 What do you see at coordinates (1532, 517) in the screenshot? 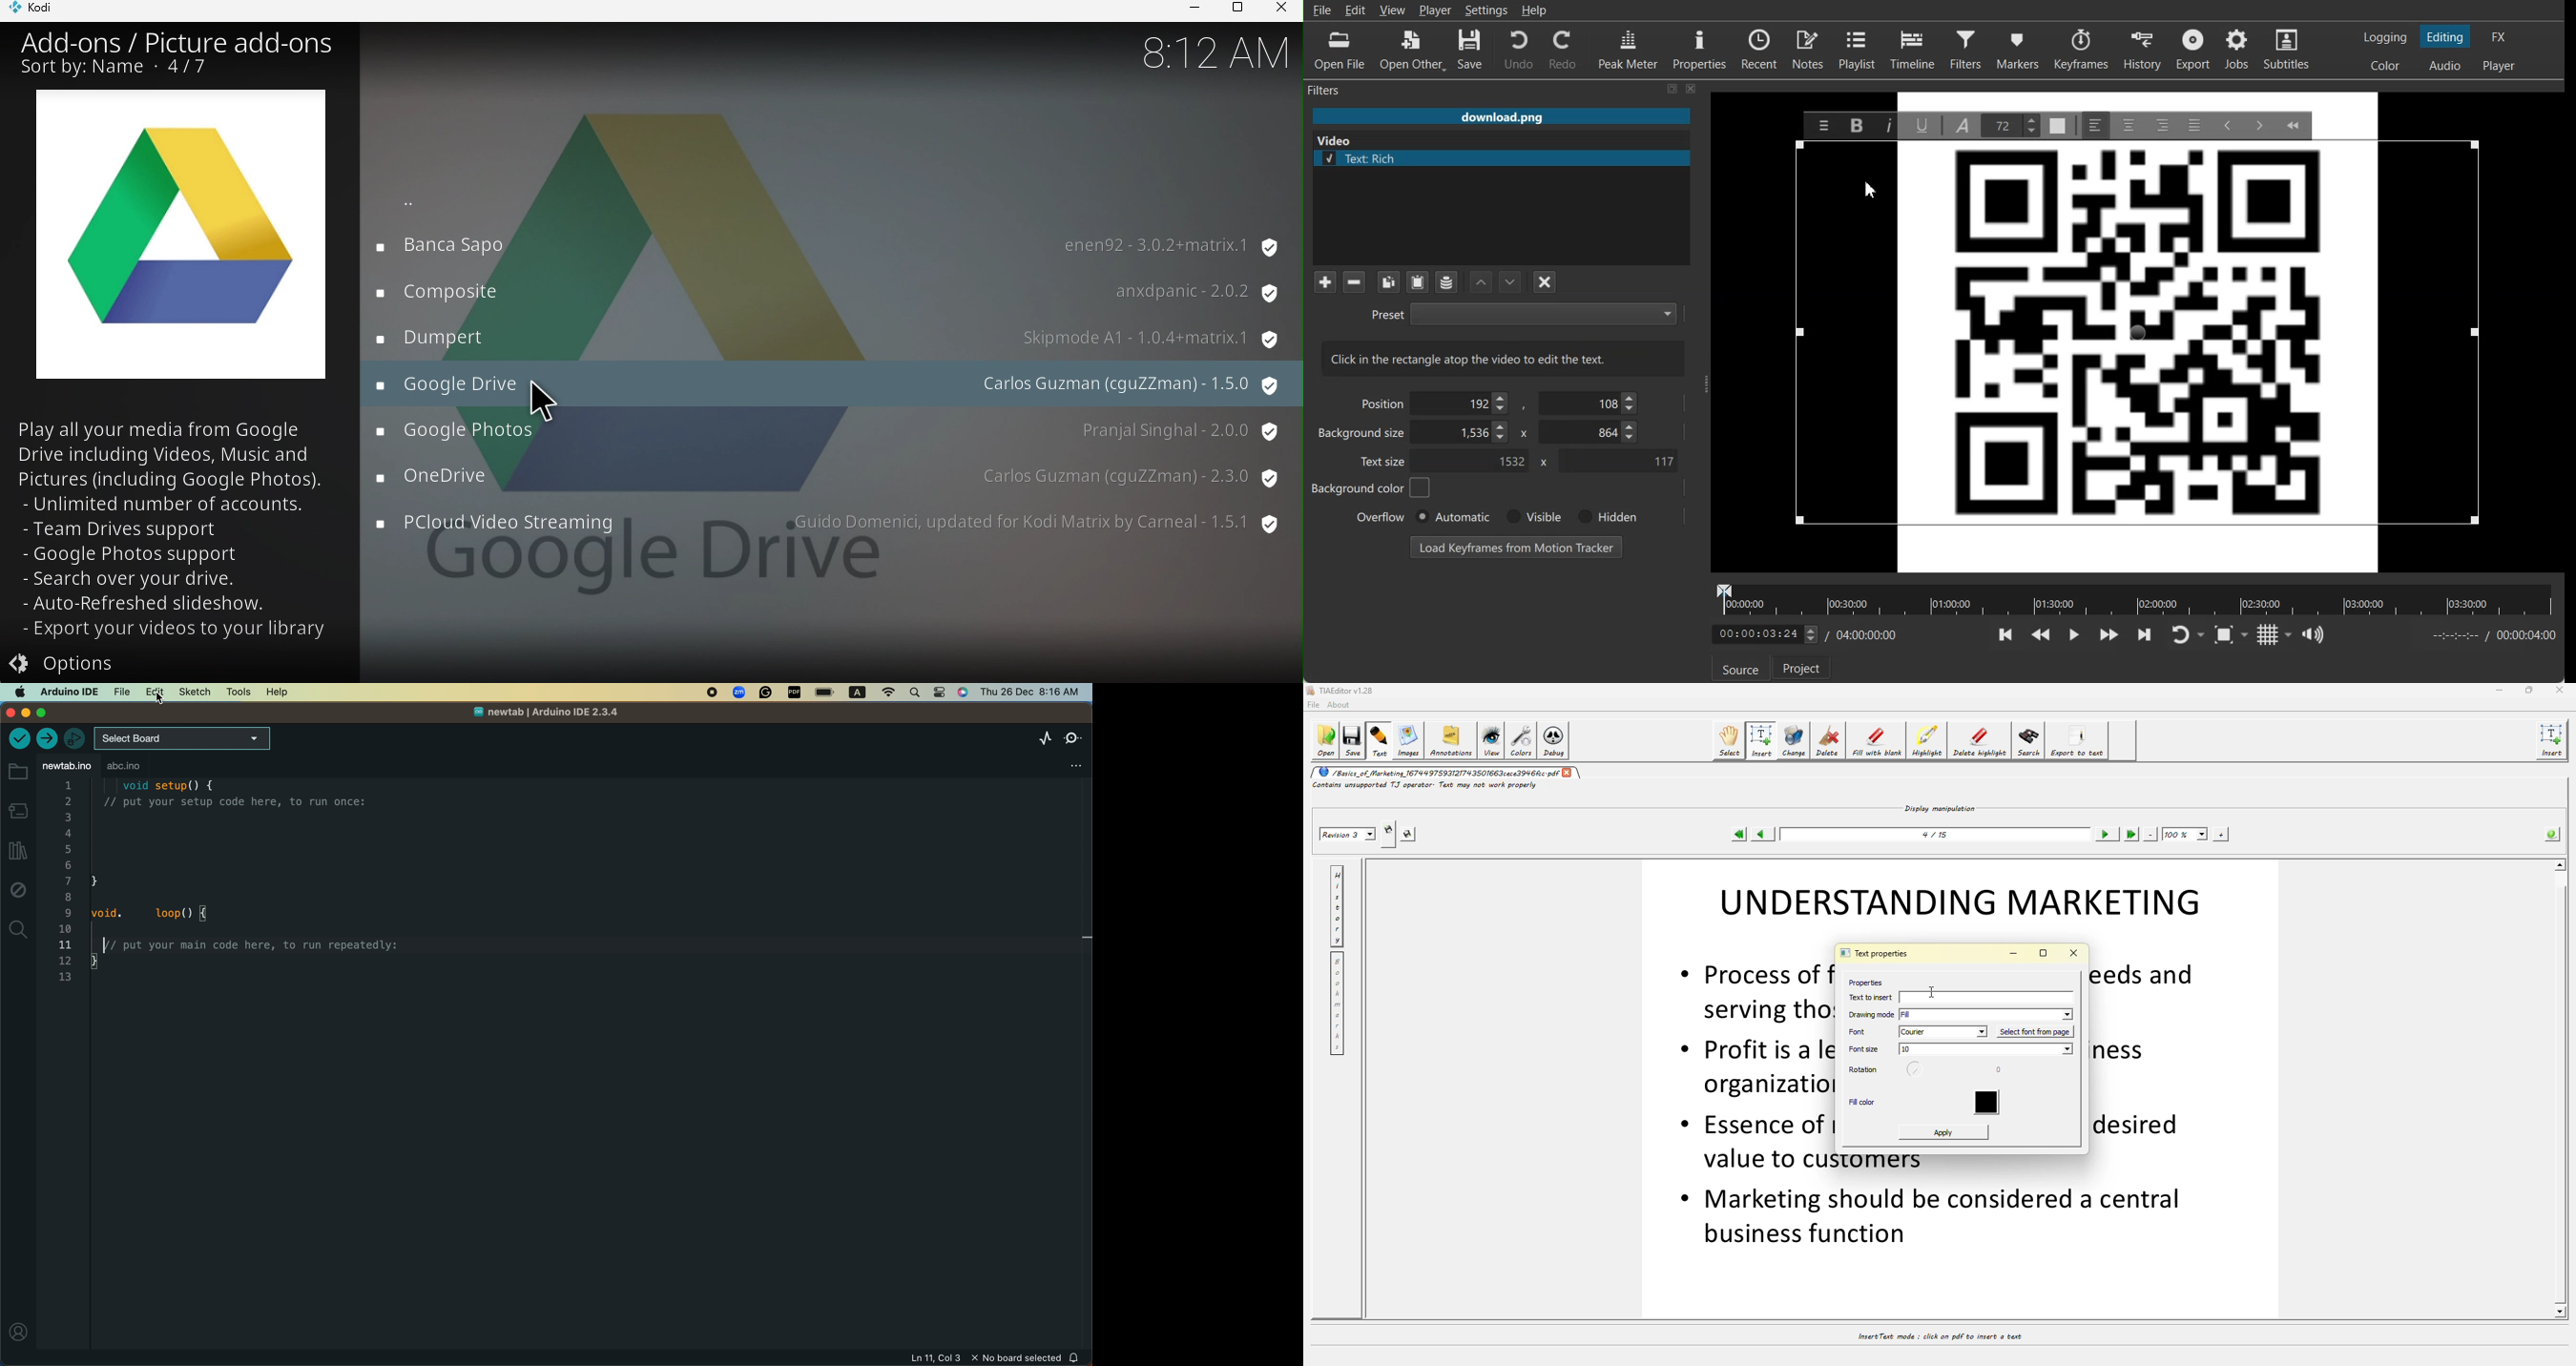
I see `Visible` at bounding box center [1532, 517].